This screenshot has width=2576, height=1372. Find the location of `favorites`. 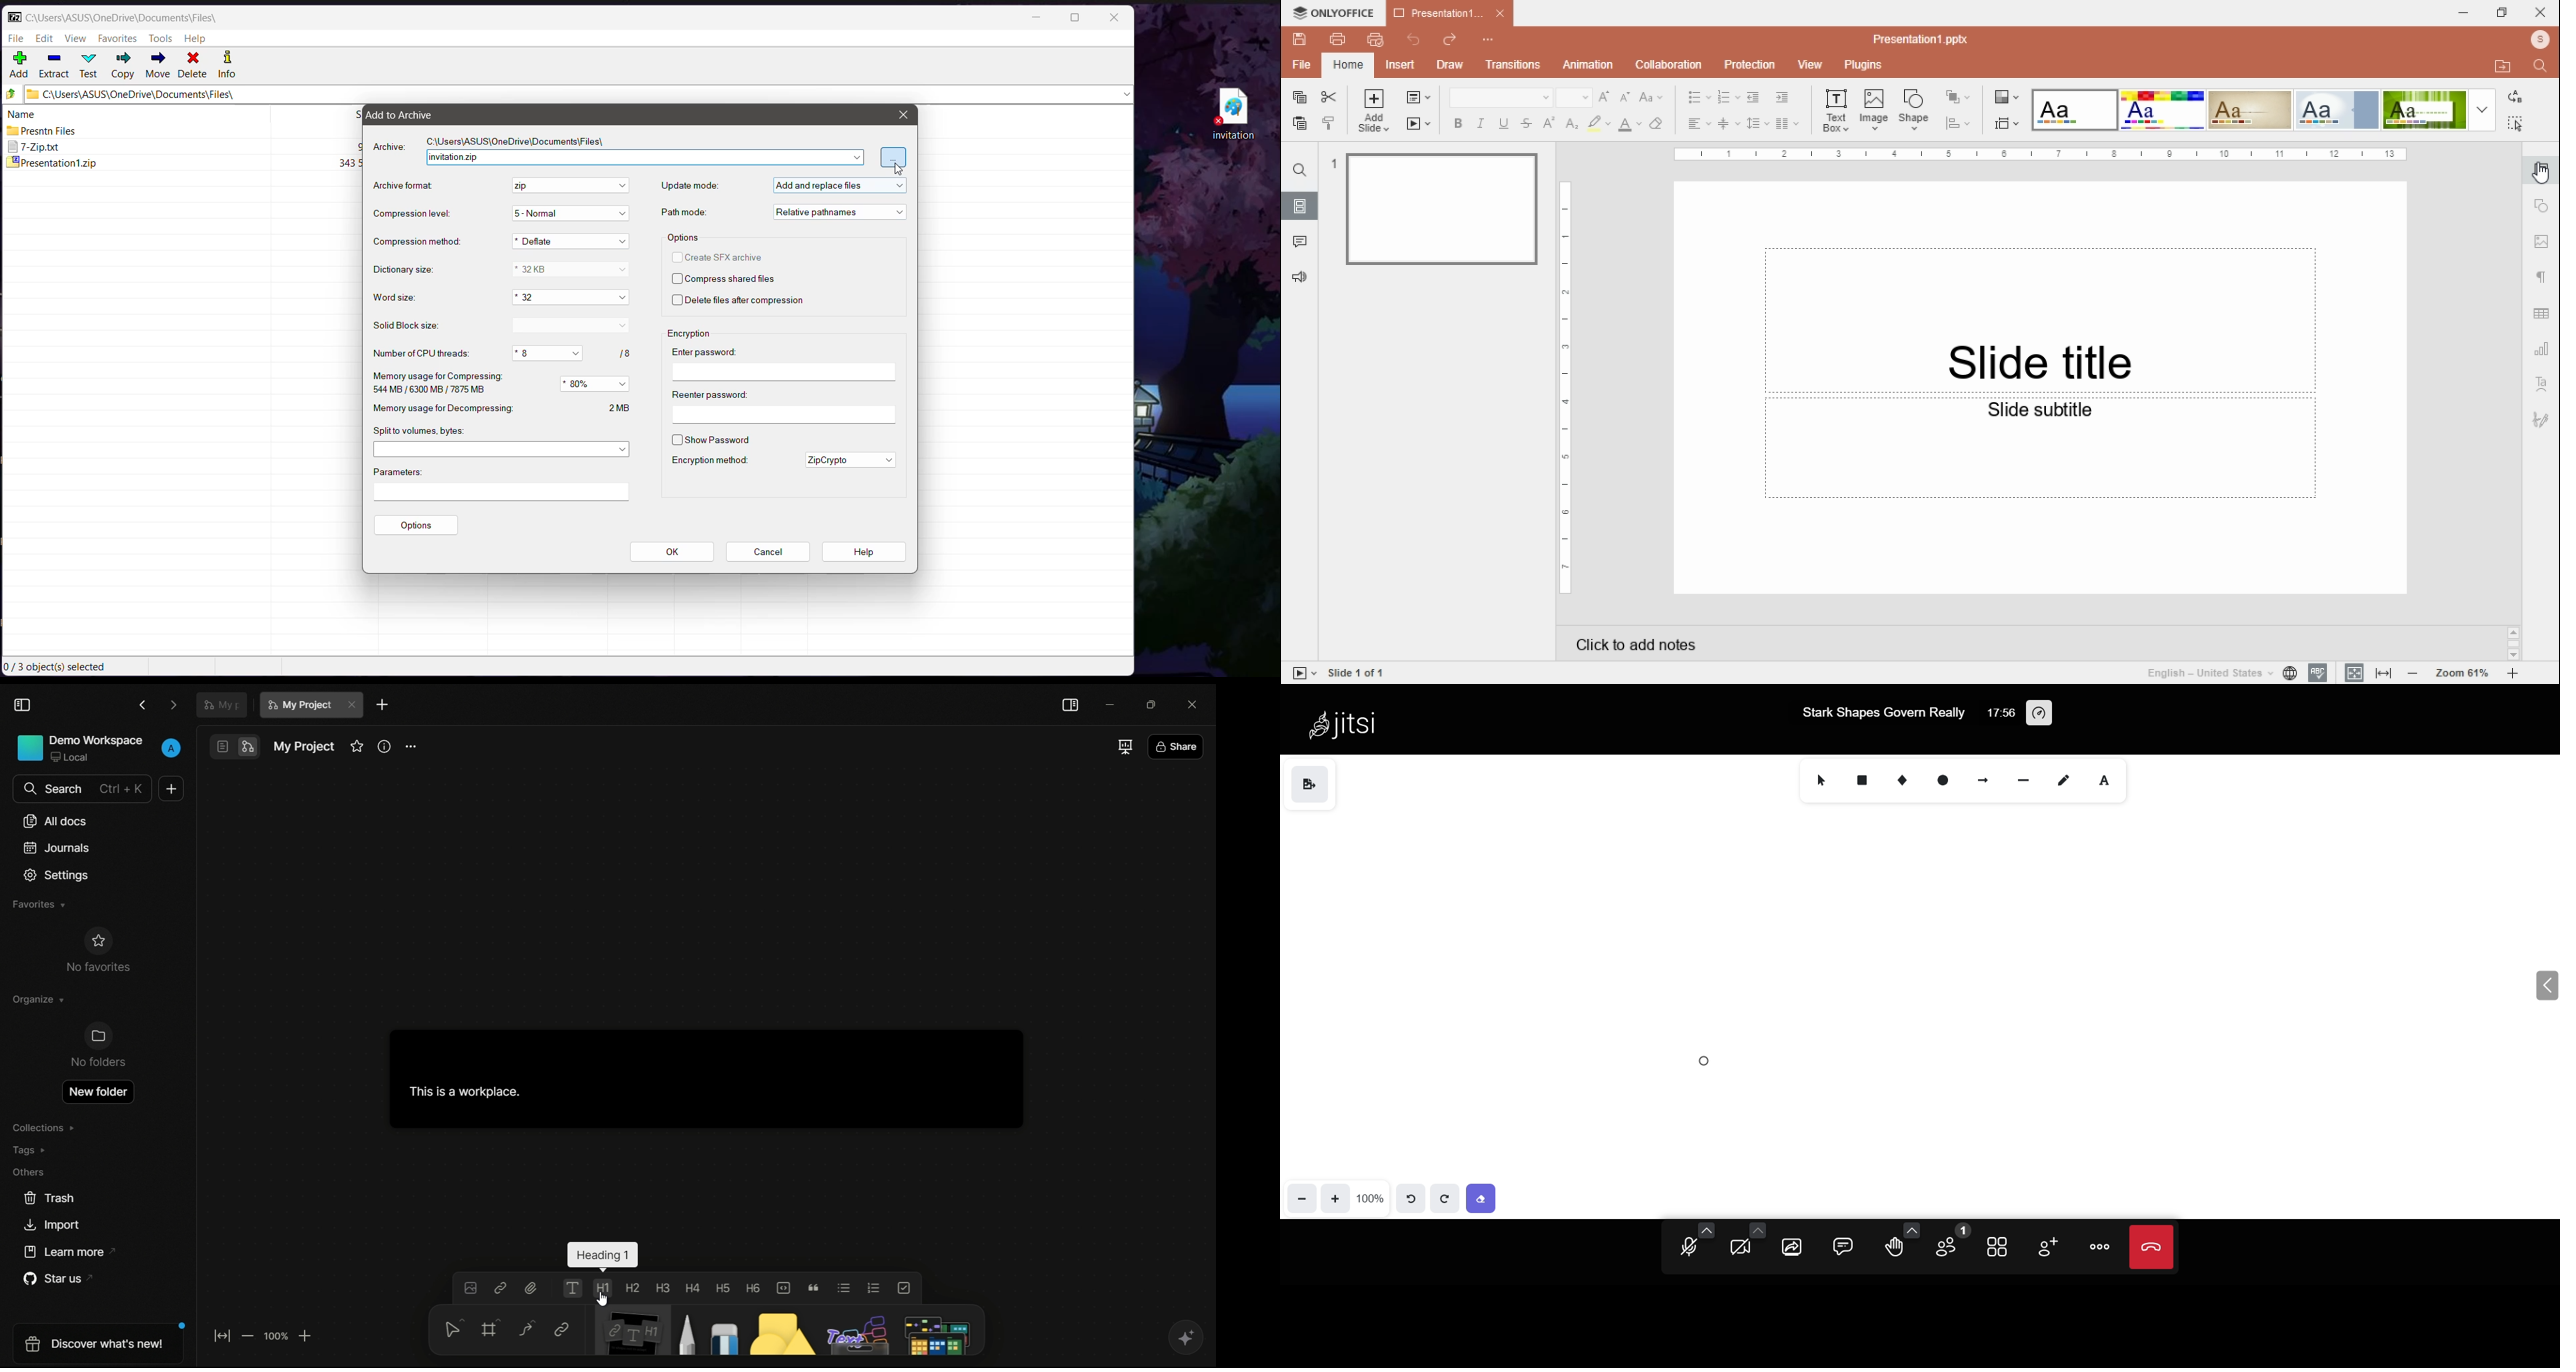

favorites is located at coordinates (39, 906).